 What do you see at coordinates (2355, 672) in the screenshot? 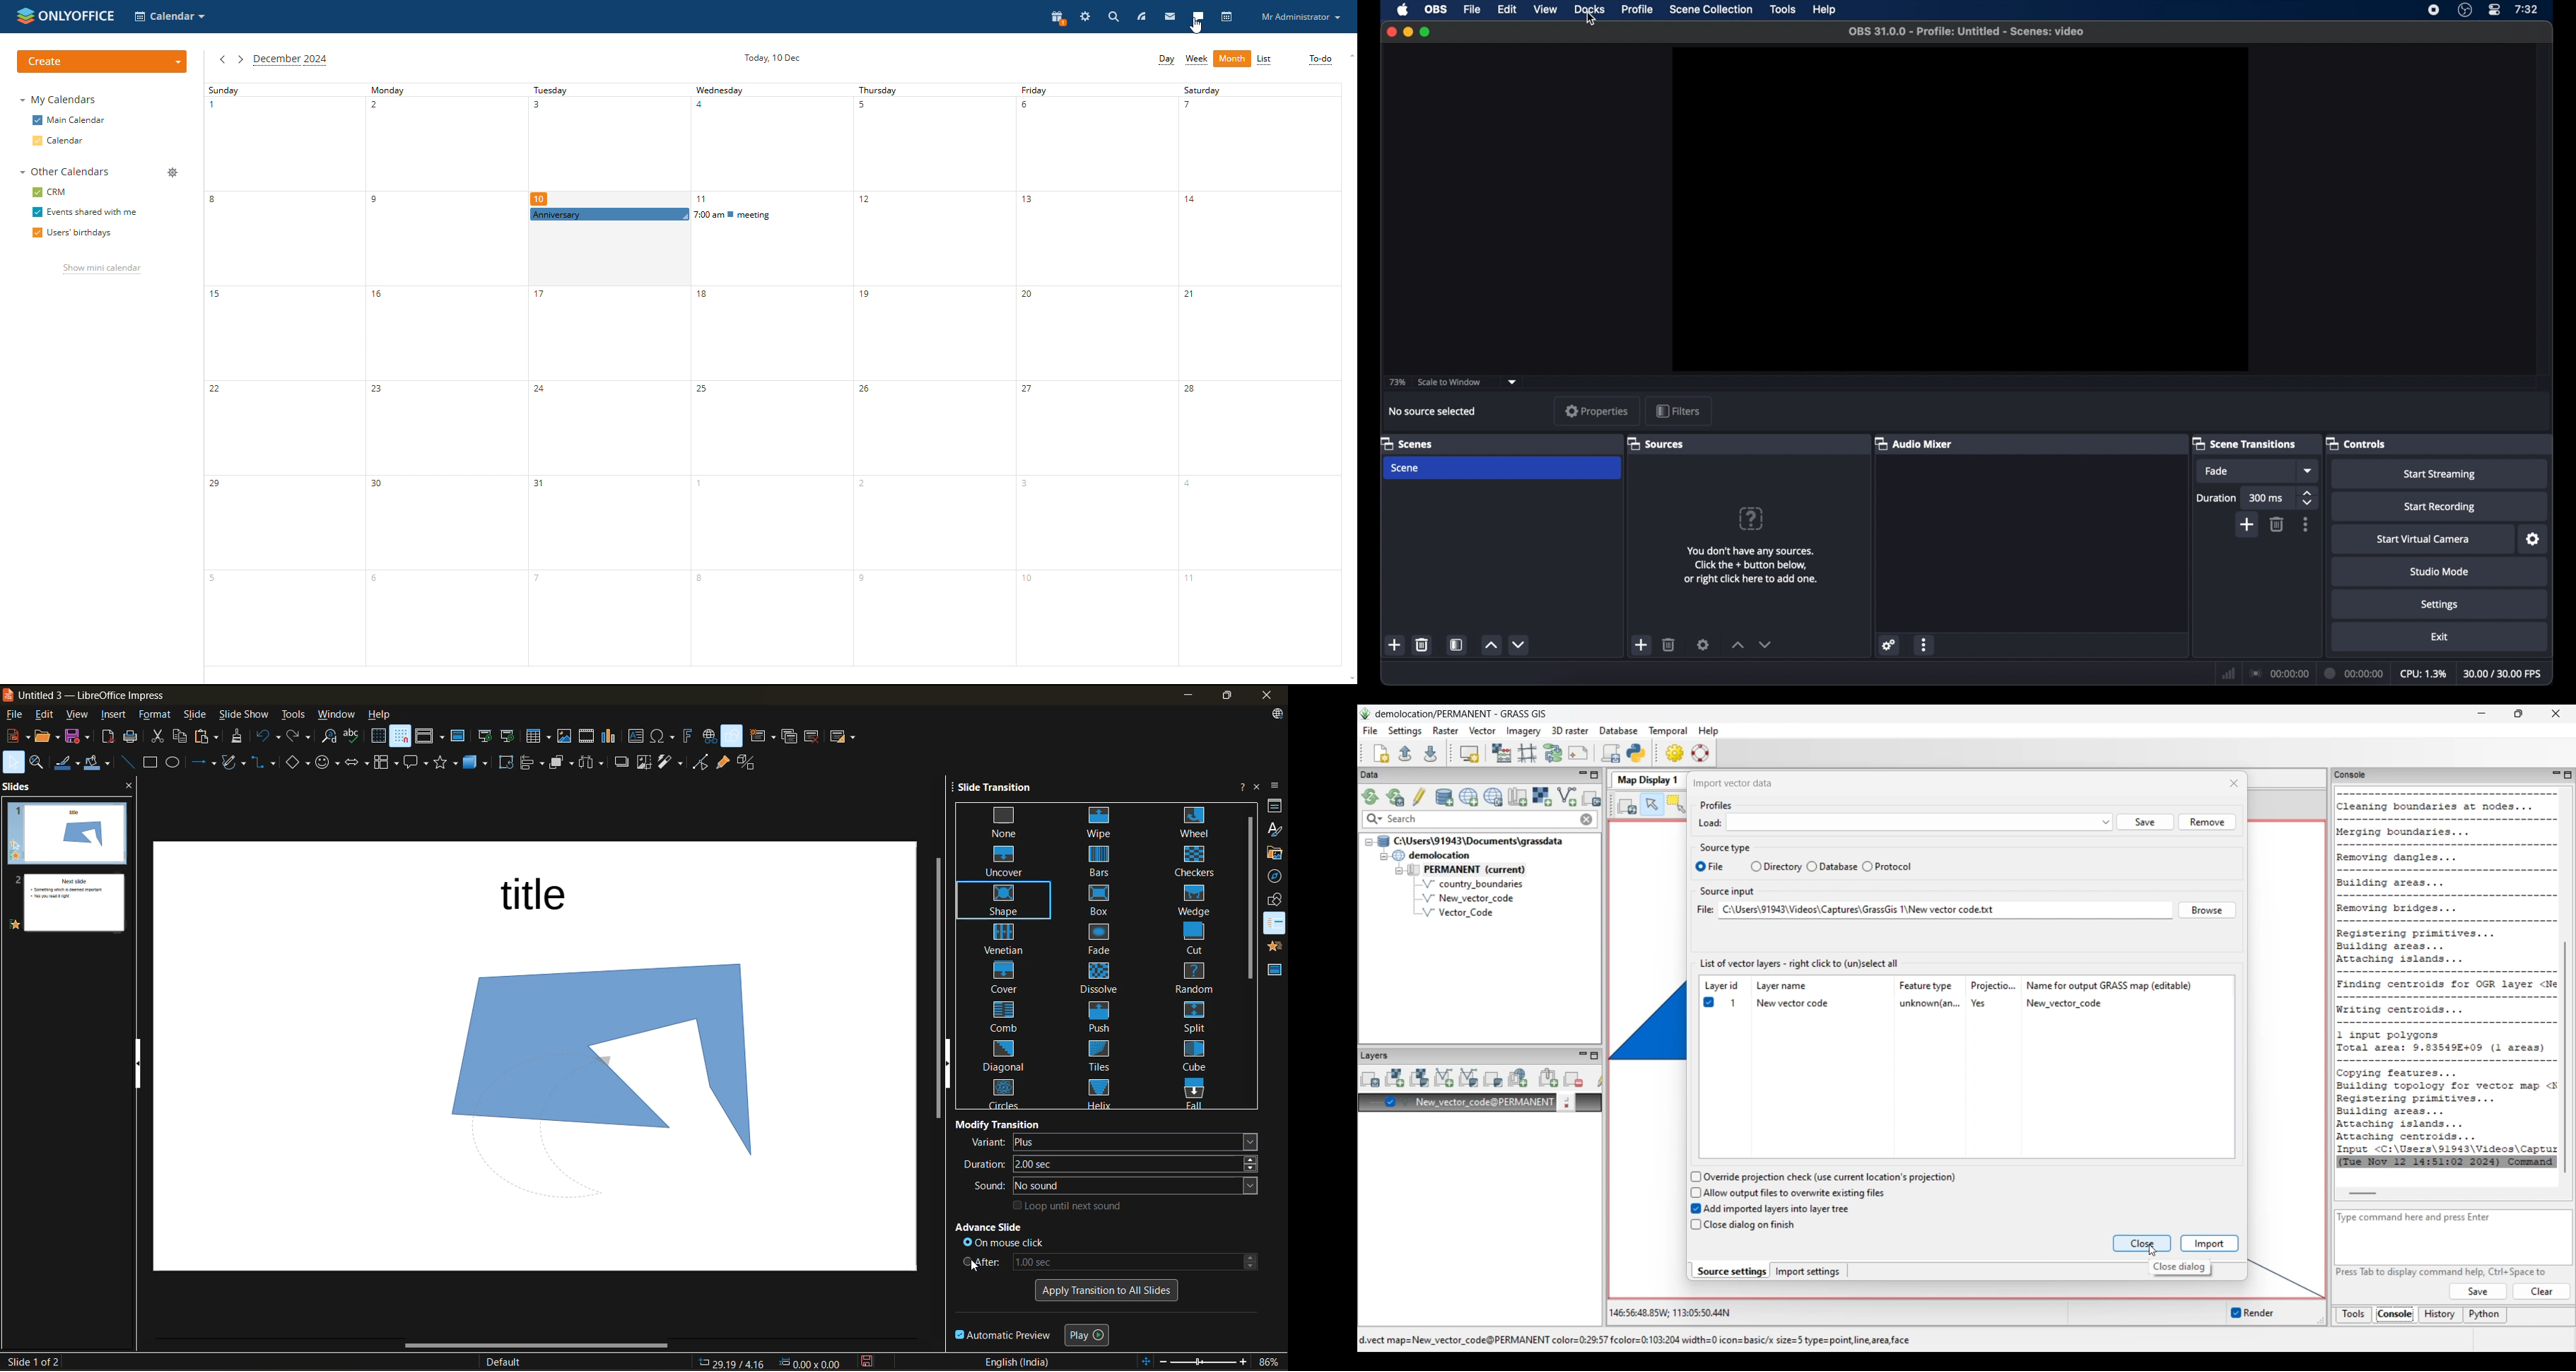
I see `00:00:00` at bounding box center [2355, 672].